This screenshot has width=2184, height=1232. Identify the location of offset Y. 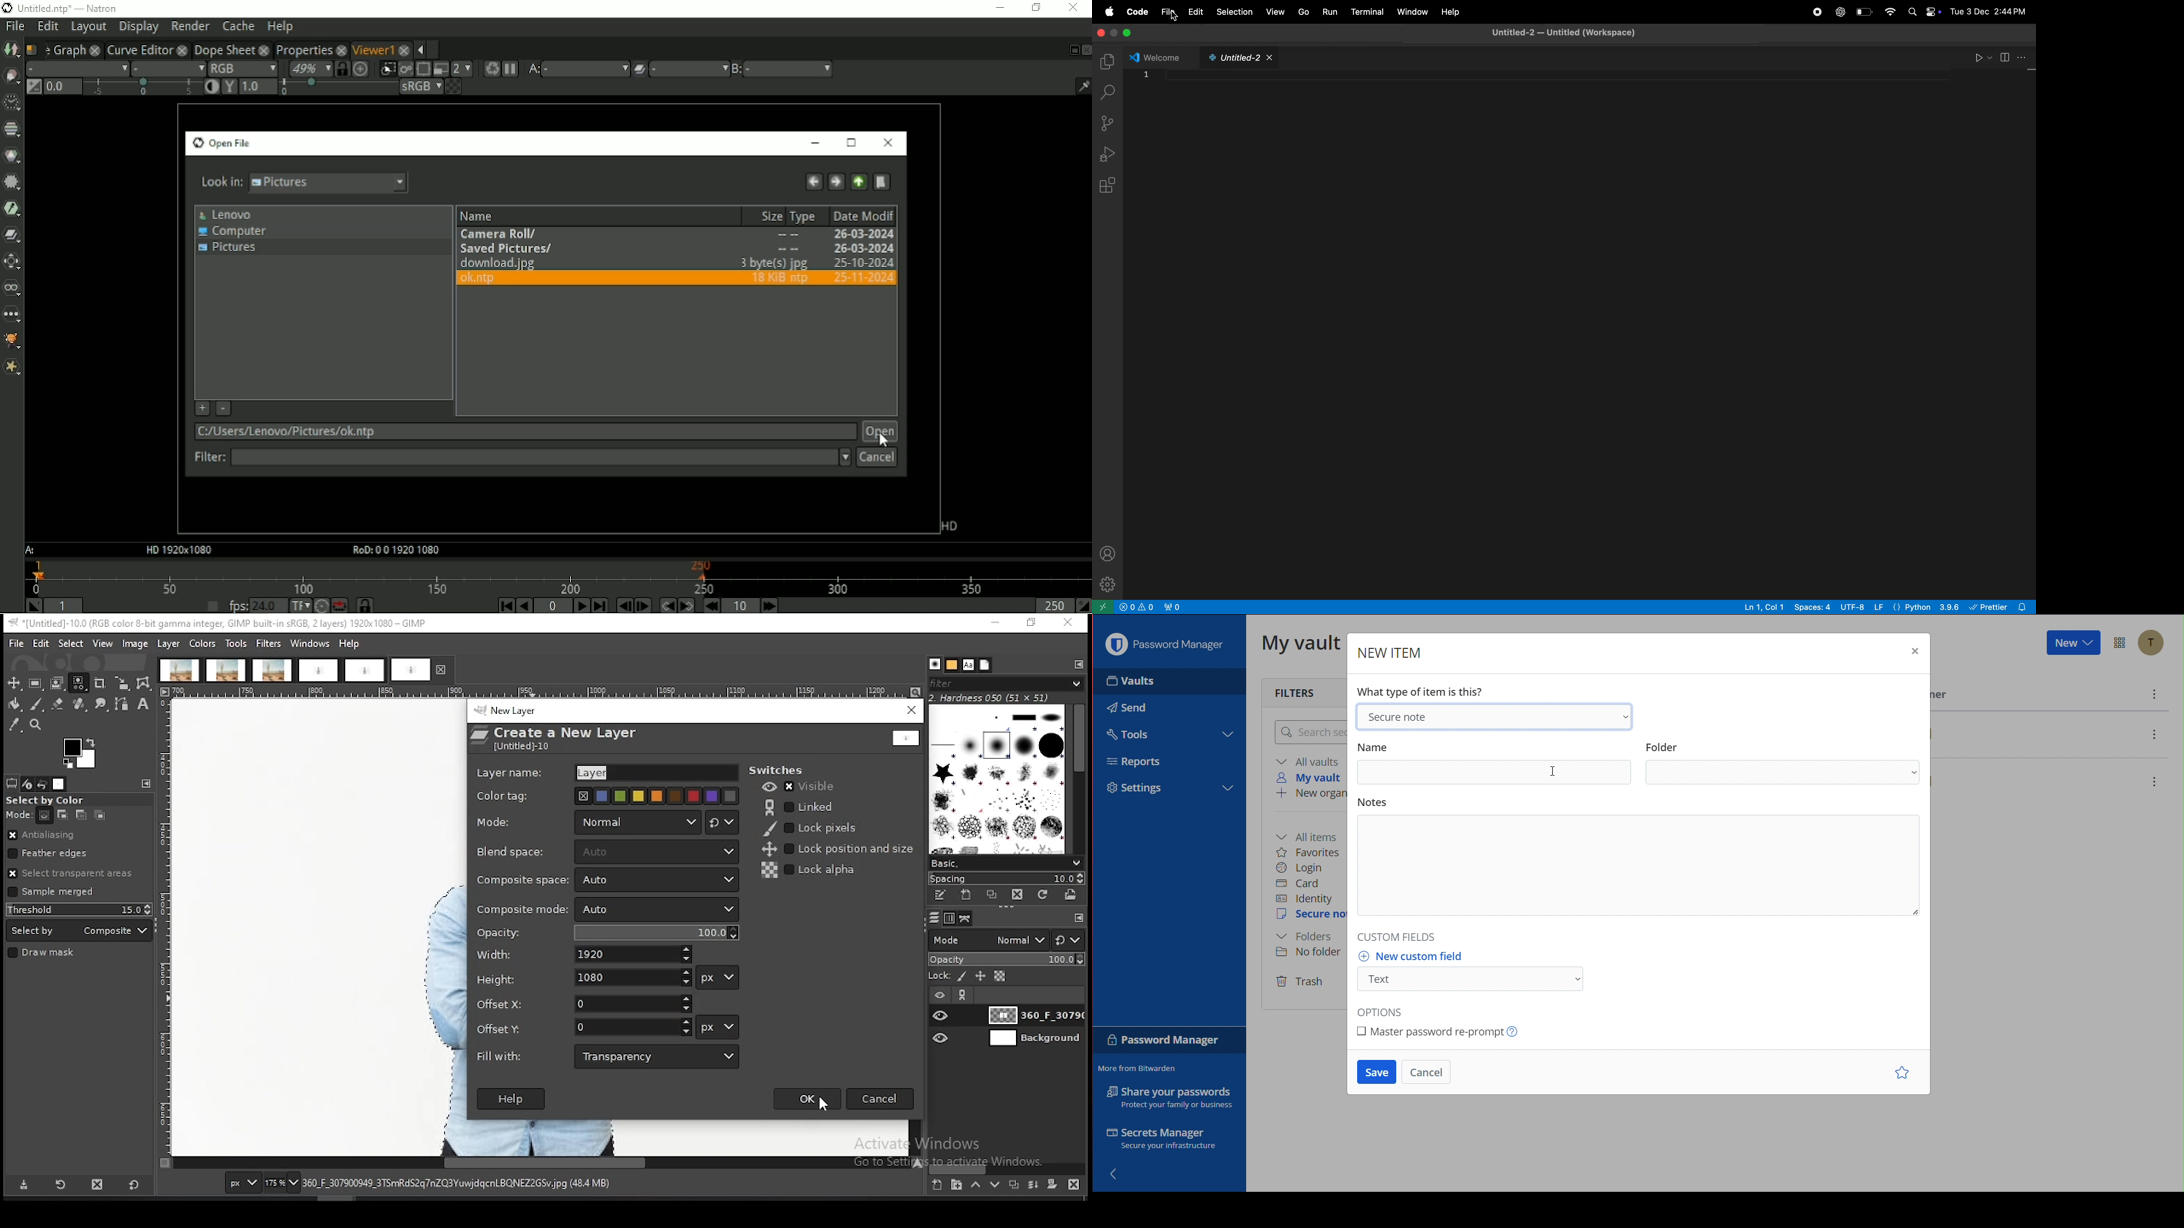
(634, 1028).